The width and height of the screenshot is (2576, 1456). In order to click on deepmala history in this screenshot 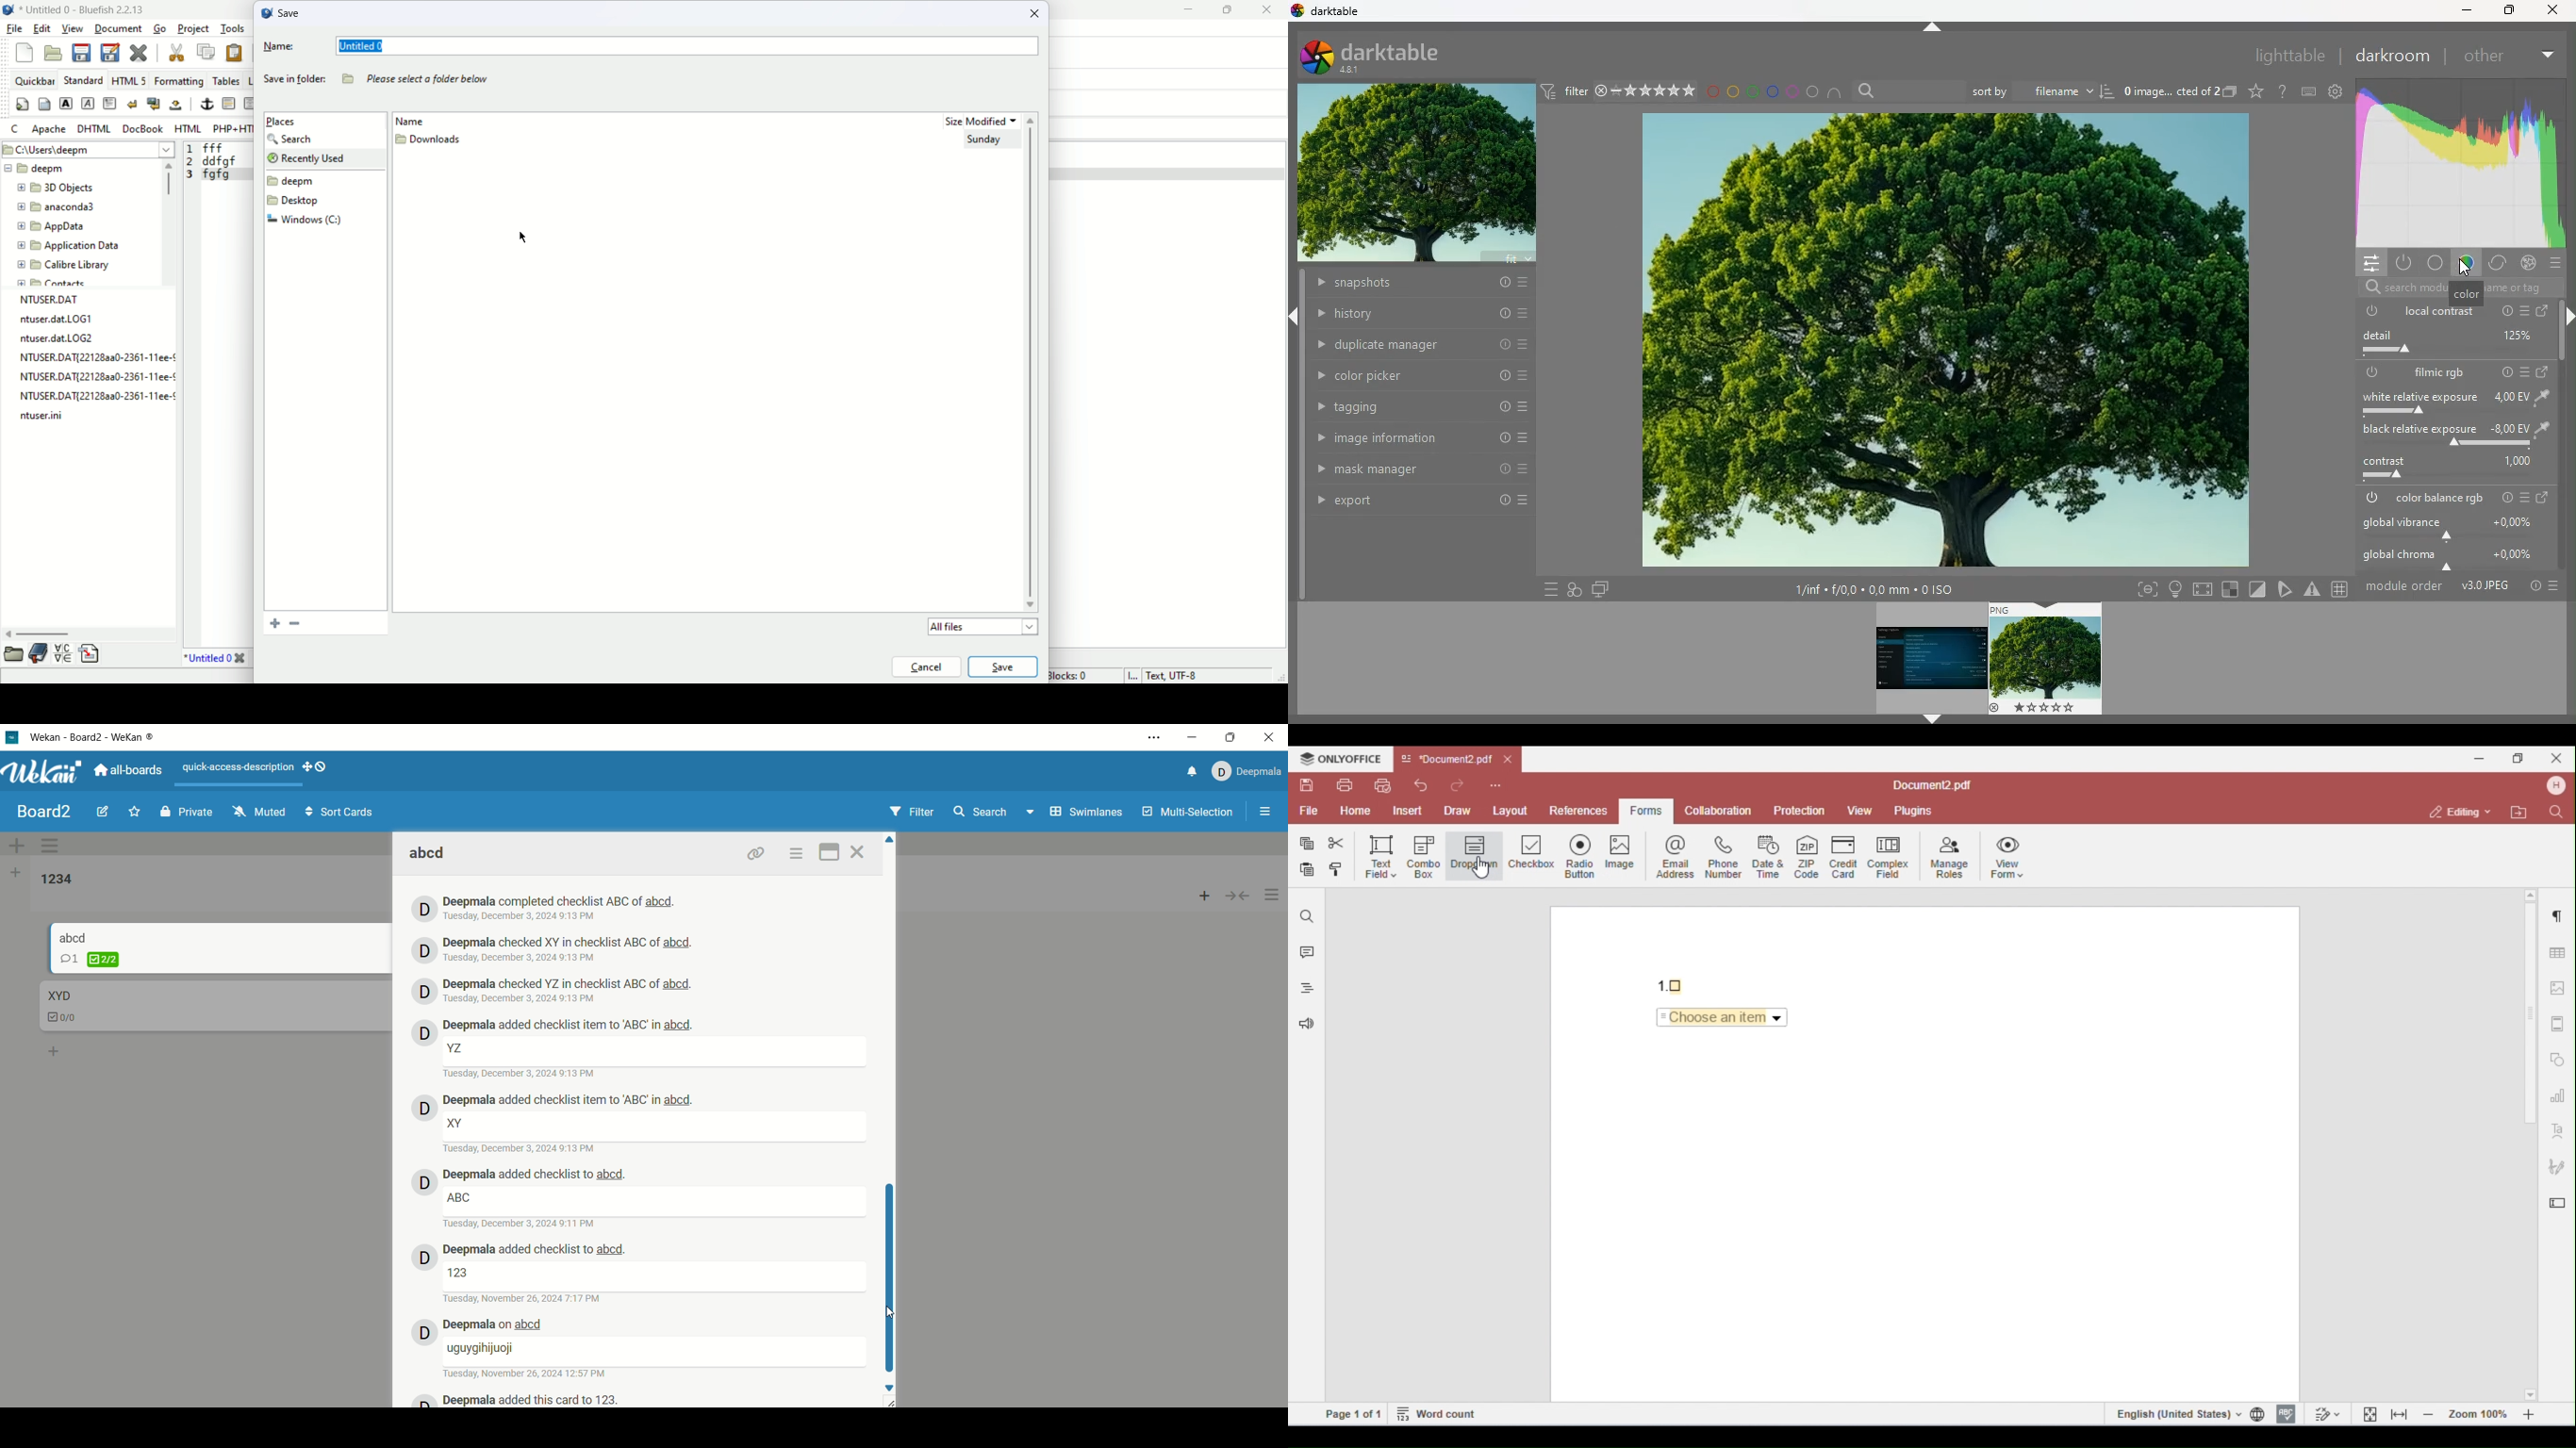, I will do `click(568, 943)`.